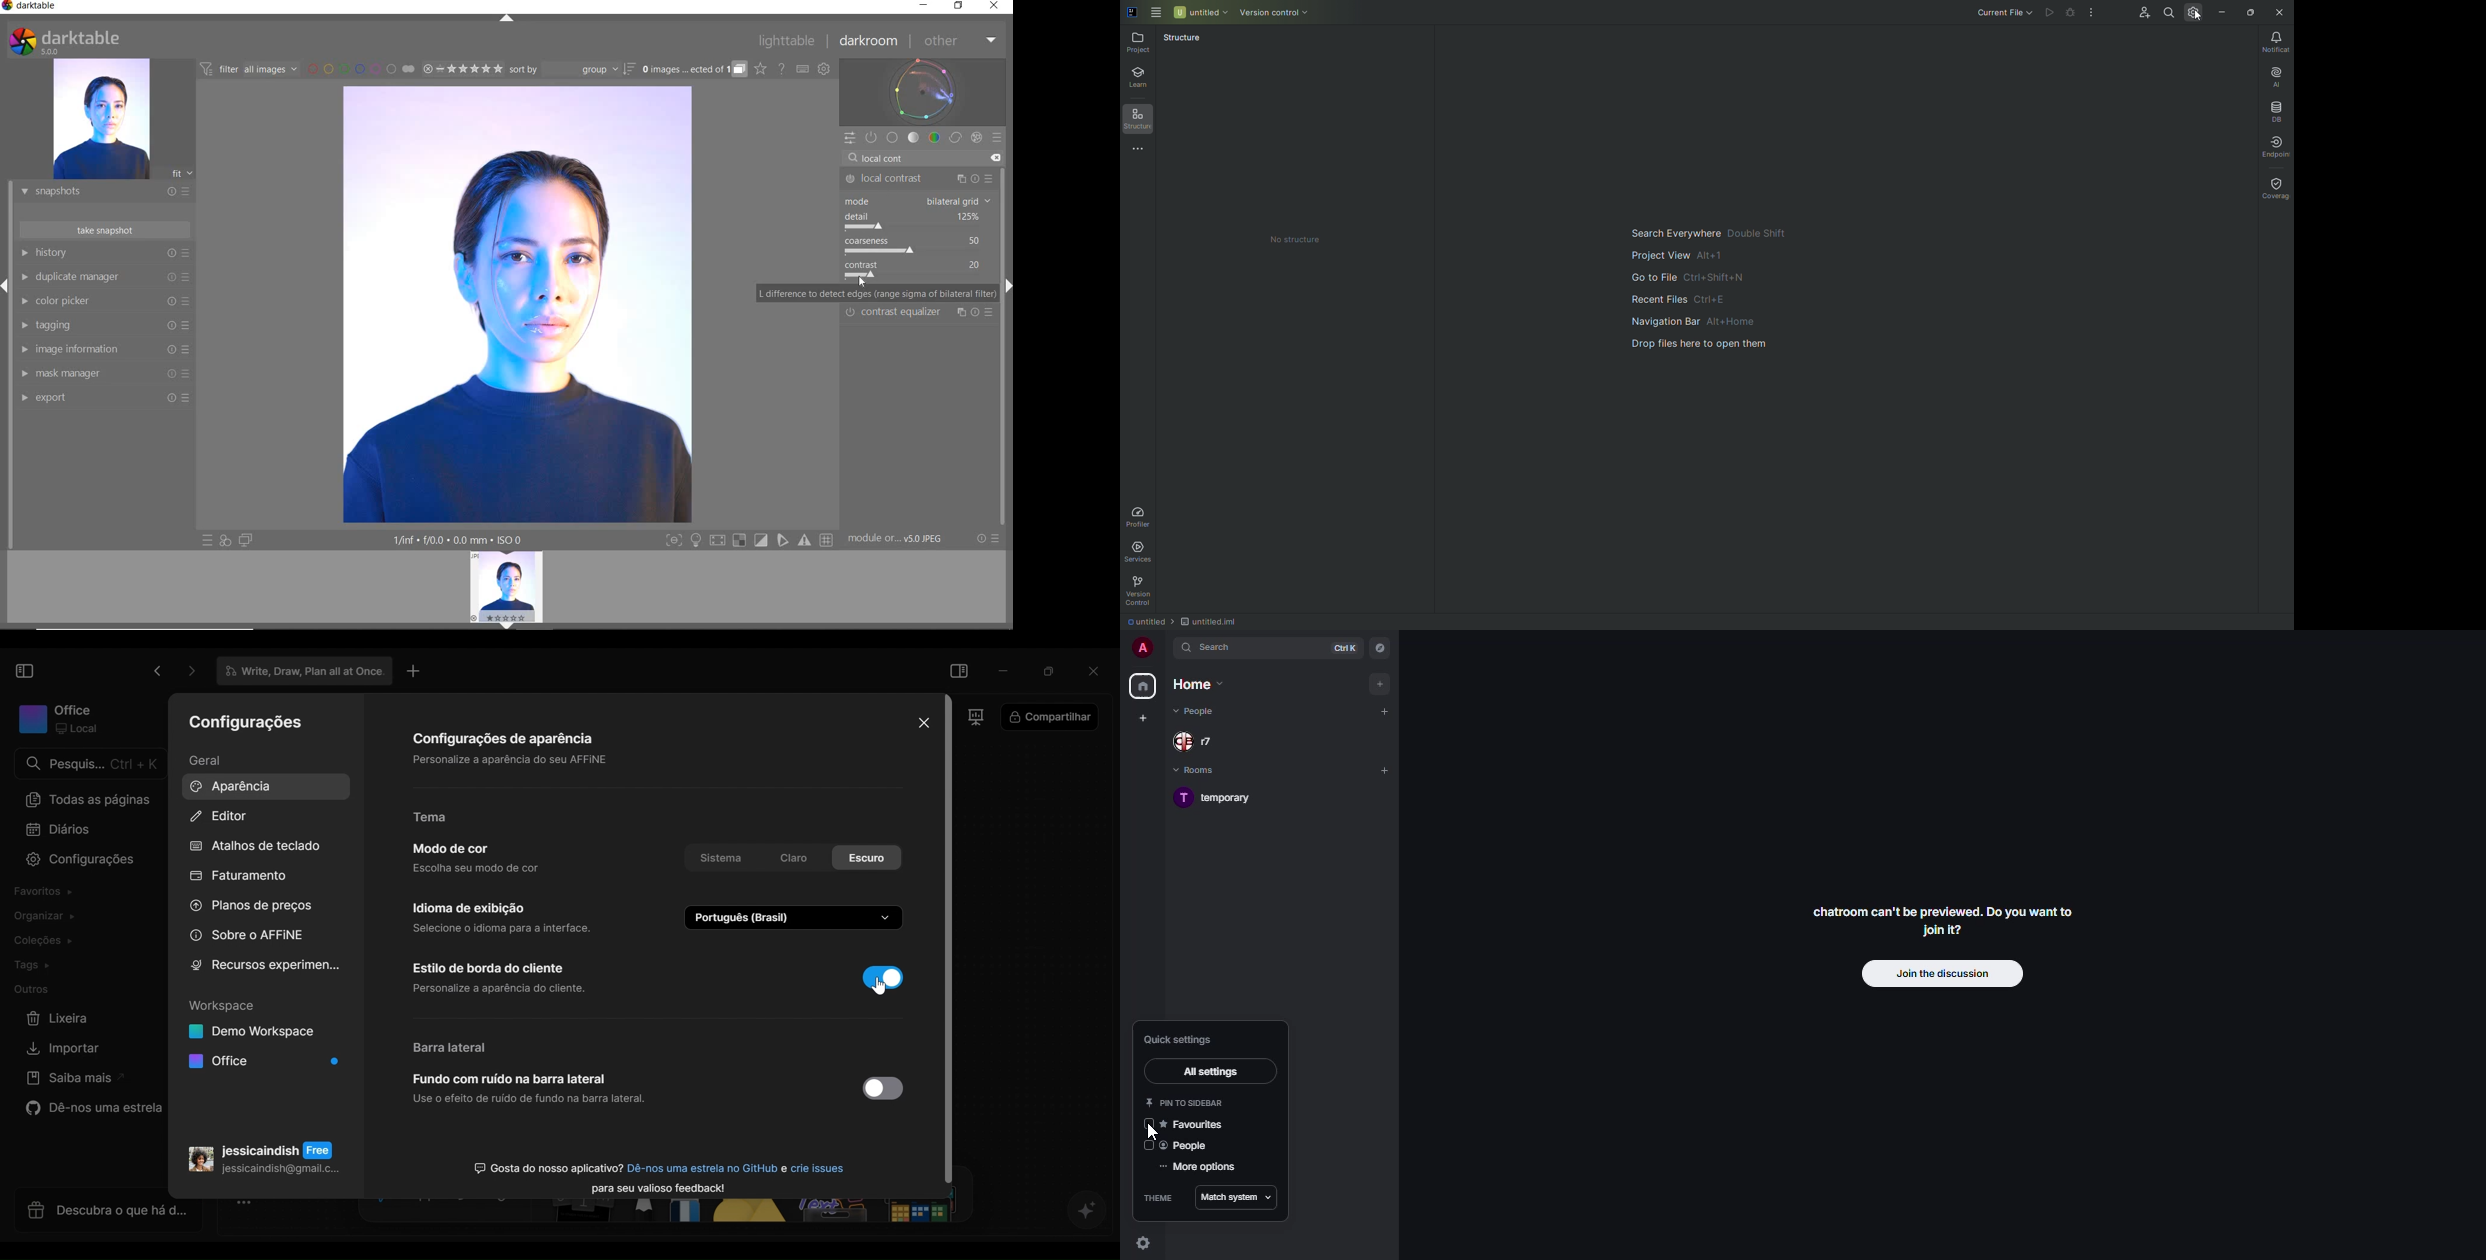  What do you see at coordinates (793, 859) in the screenshot?
I see `color mode options` at bounding box center [793, 859].